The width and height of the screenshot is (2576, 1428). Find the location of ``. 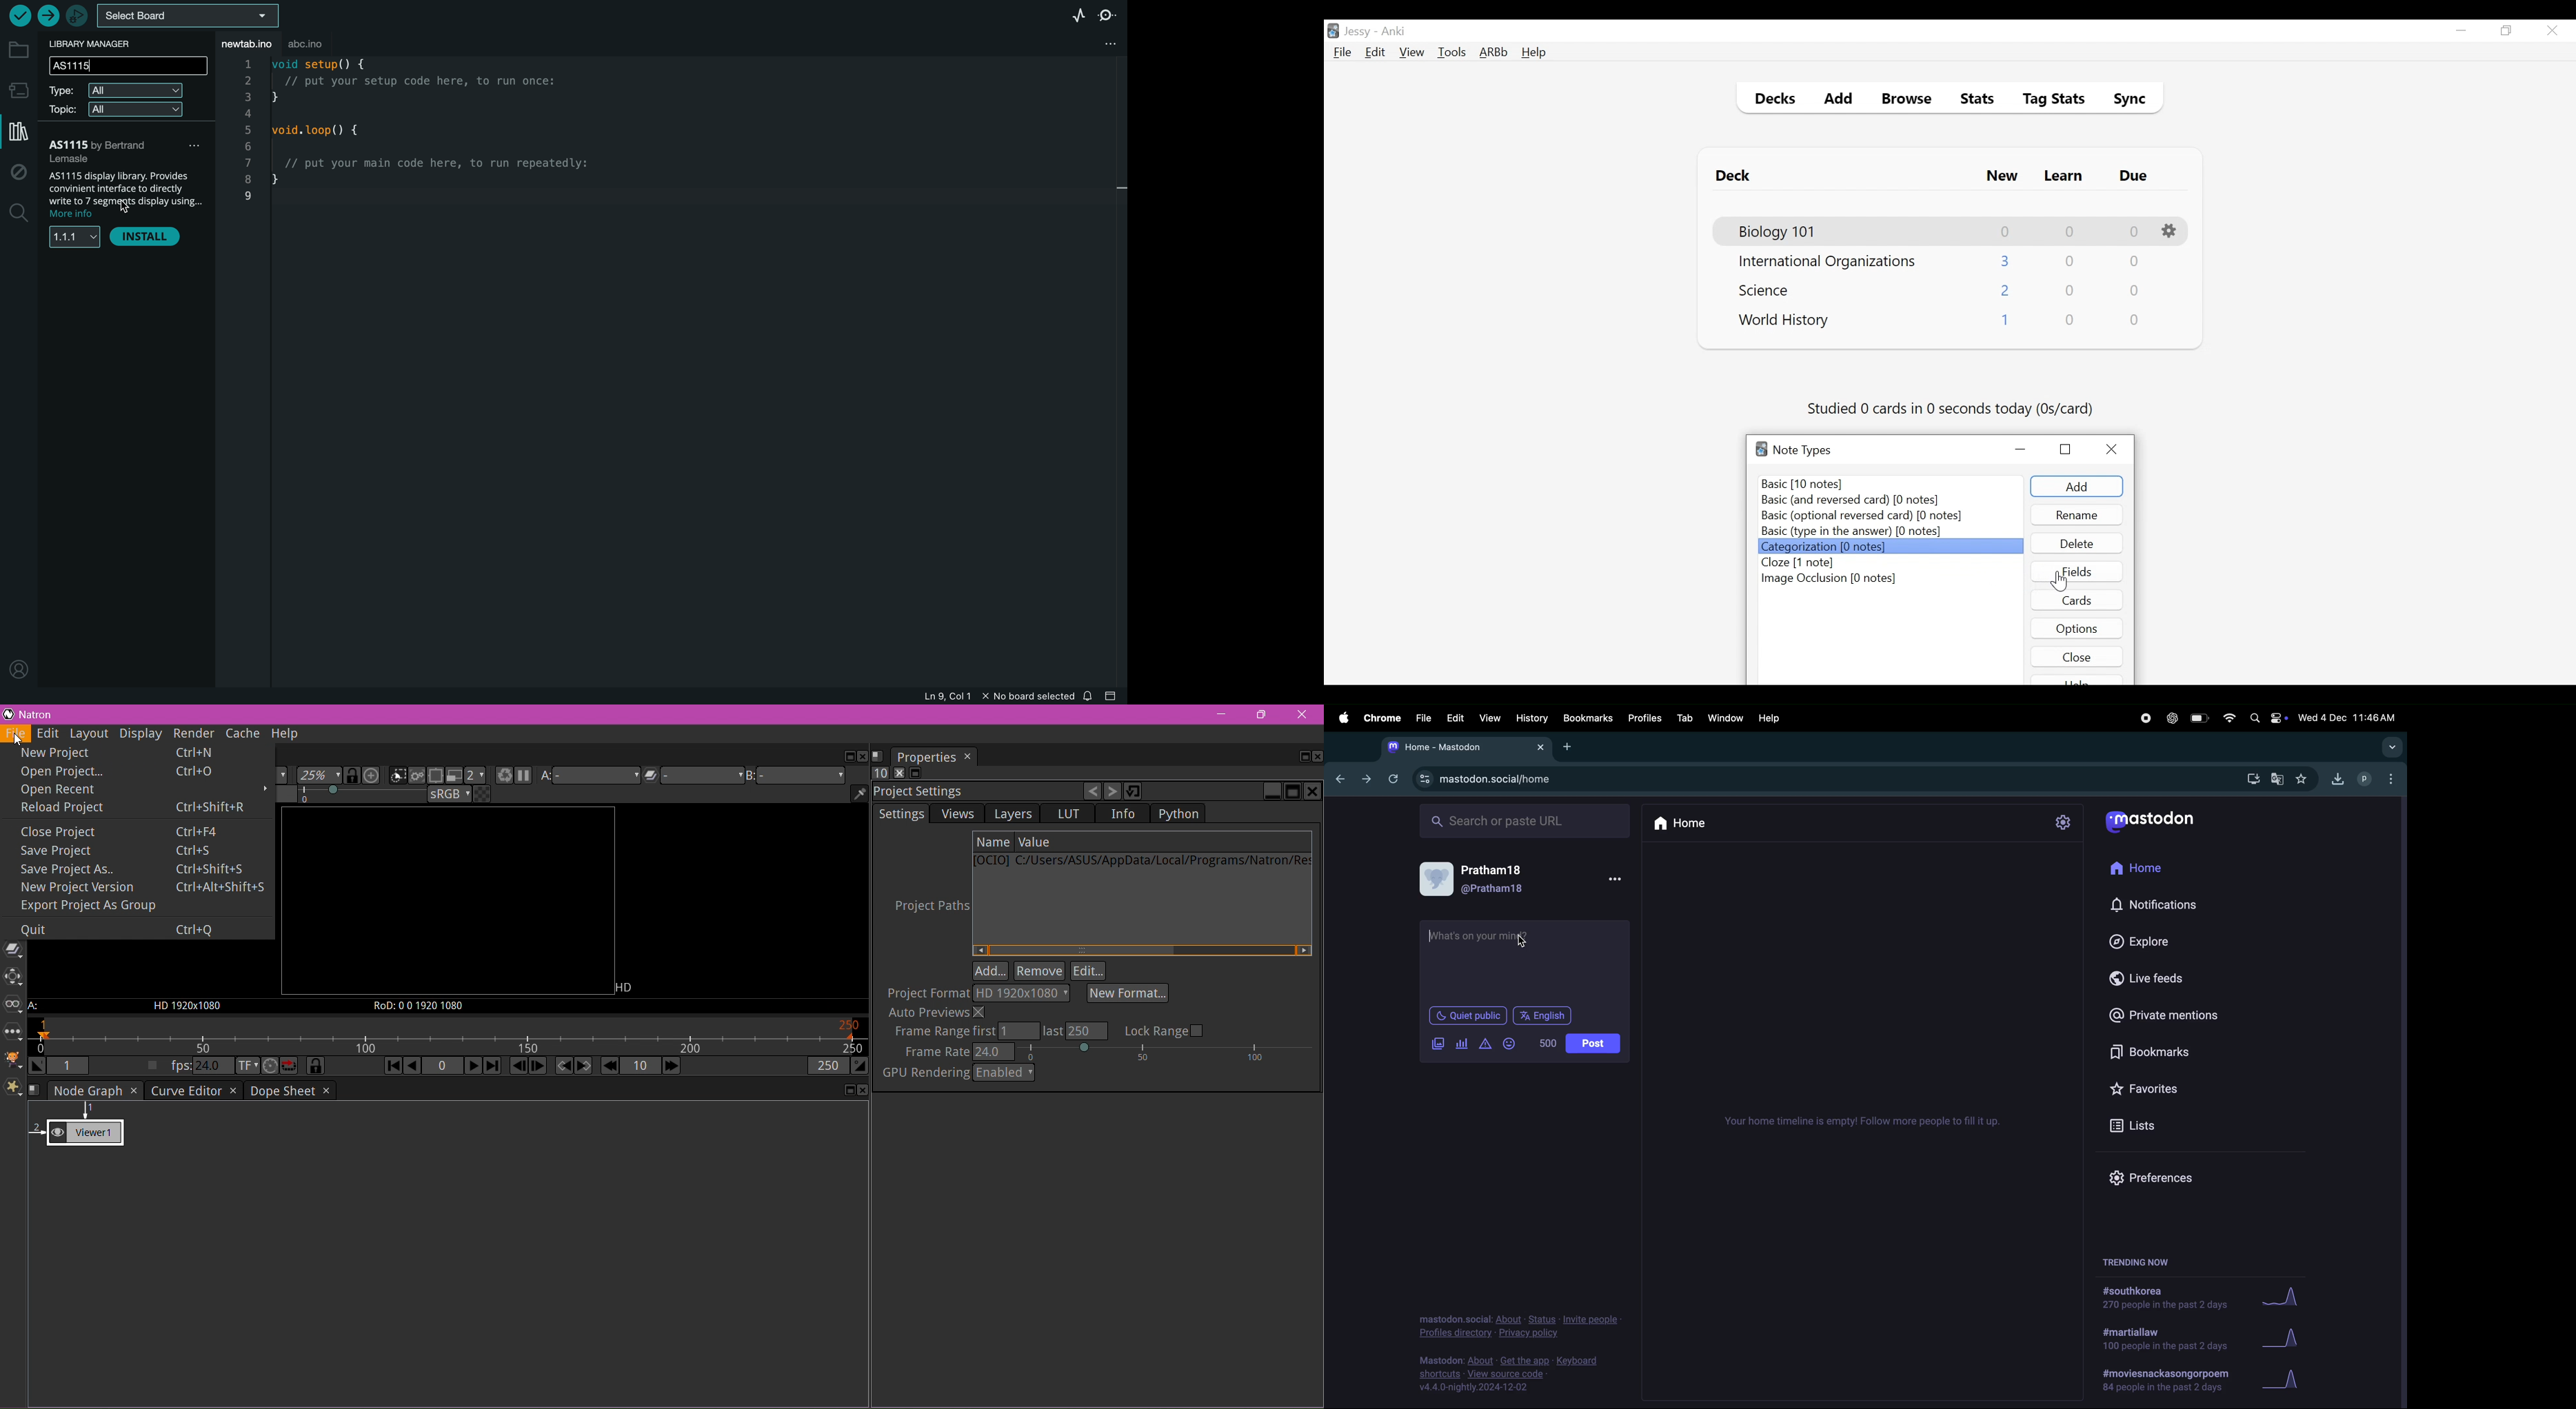

 is located at coordinates (2381, 746).